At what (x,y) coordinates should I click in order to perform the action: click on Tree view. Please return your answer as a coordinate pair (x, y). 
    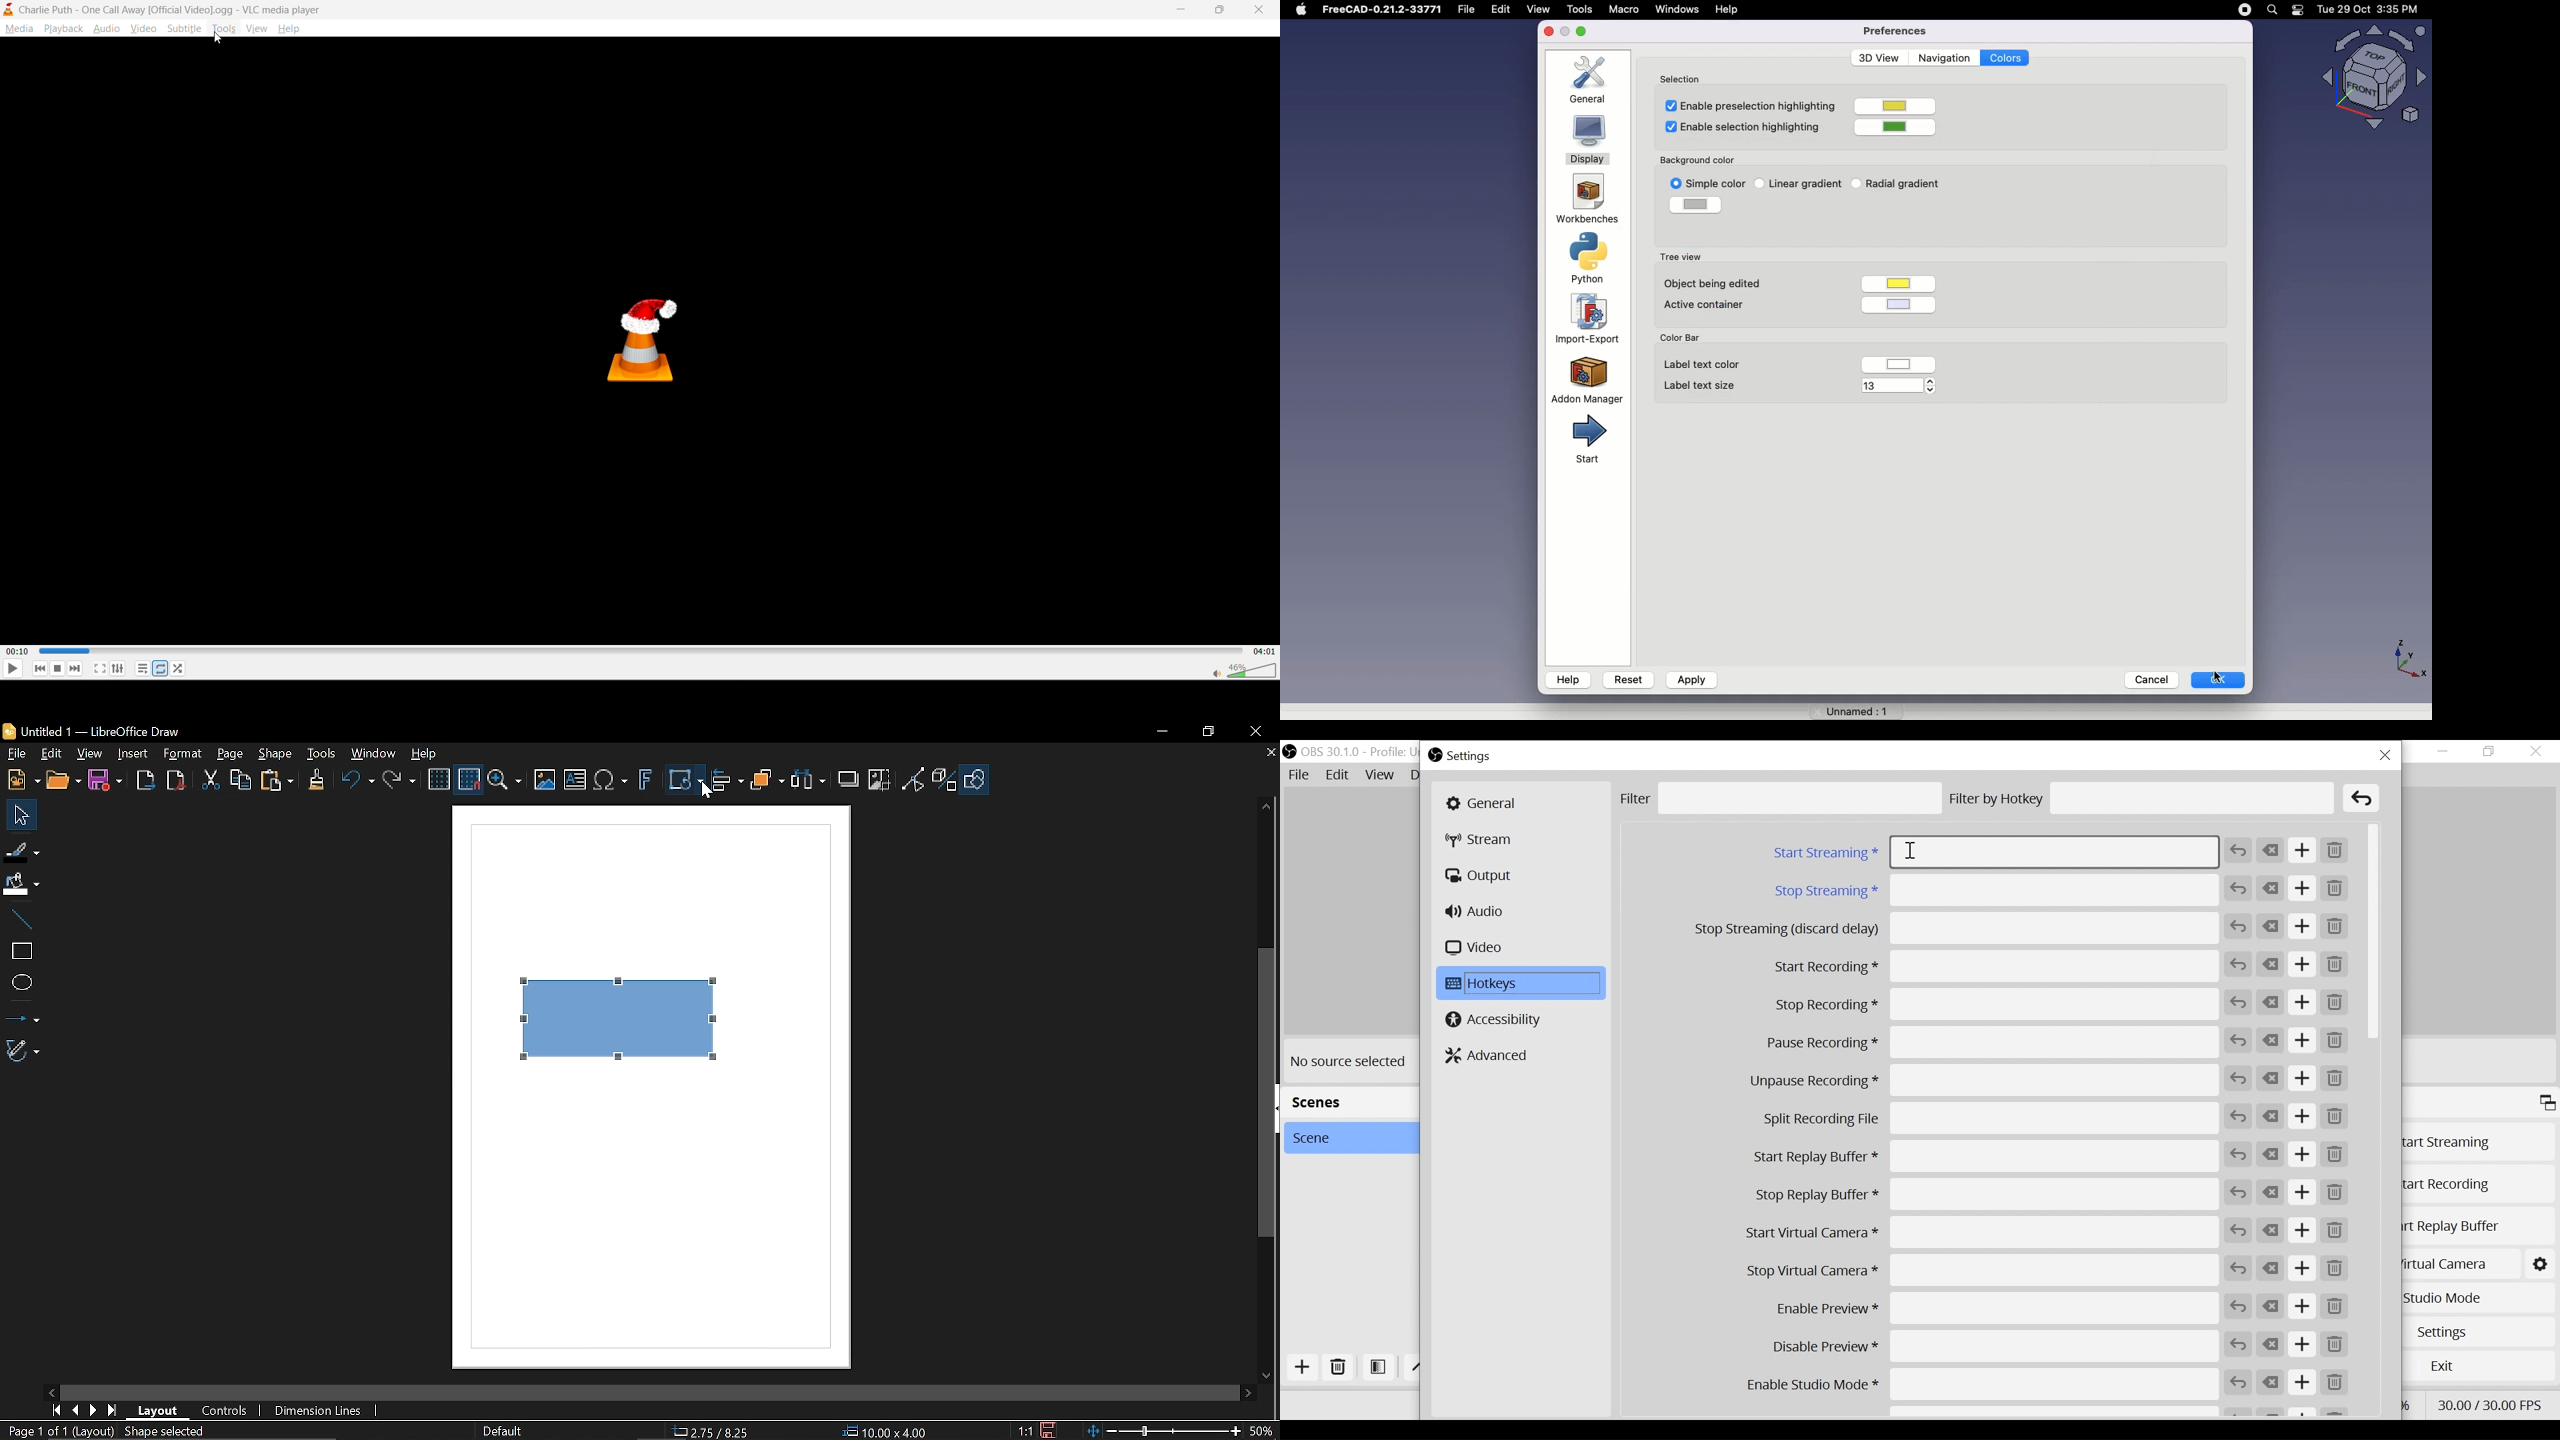
    Looking at the image, I should click on (1679, 256).